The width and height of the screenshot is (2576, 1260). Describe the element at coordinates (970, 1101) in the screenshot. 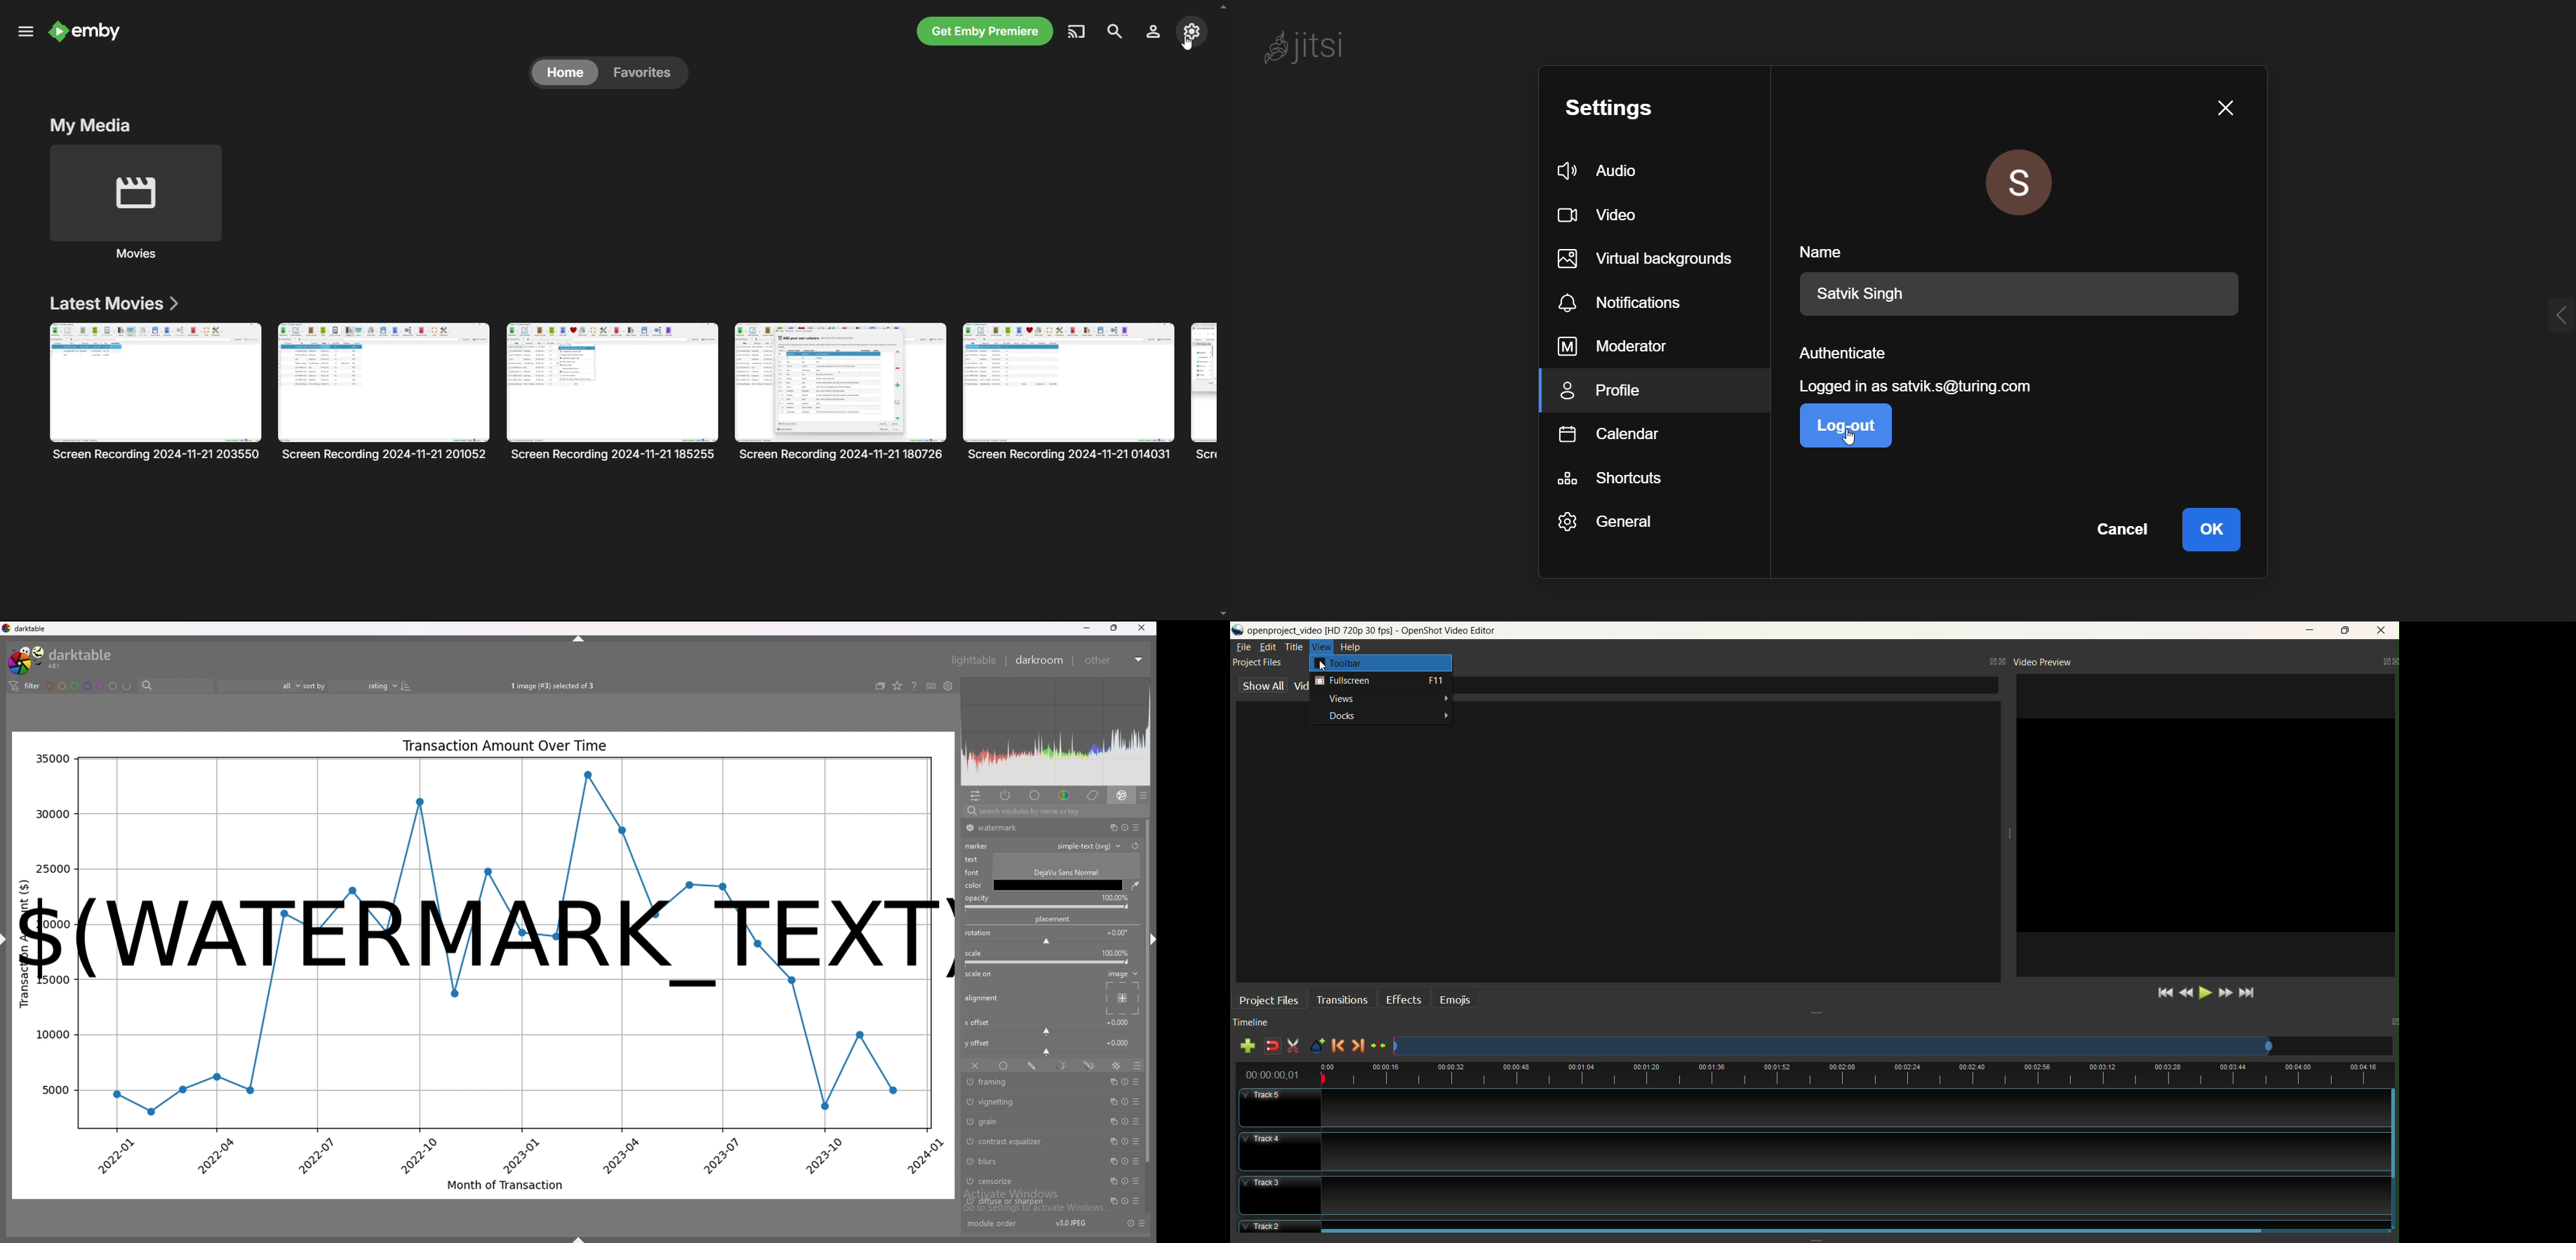

I see `switch off` at that location.